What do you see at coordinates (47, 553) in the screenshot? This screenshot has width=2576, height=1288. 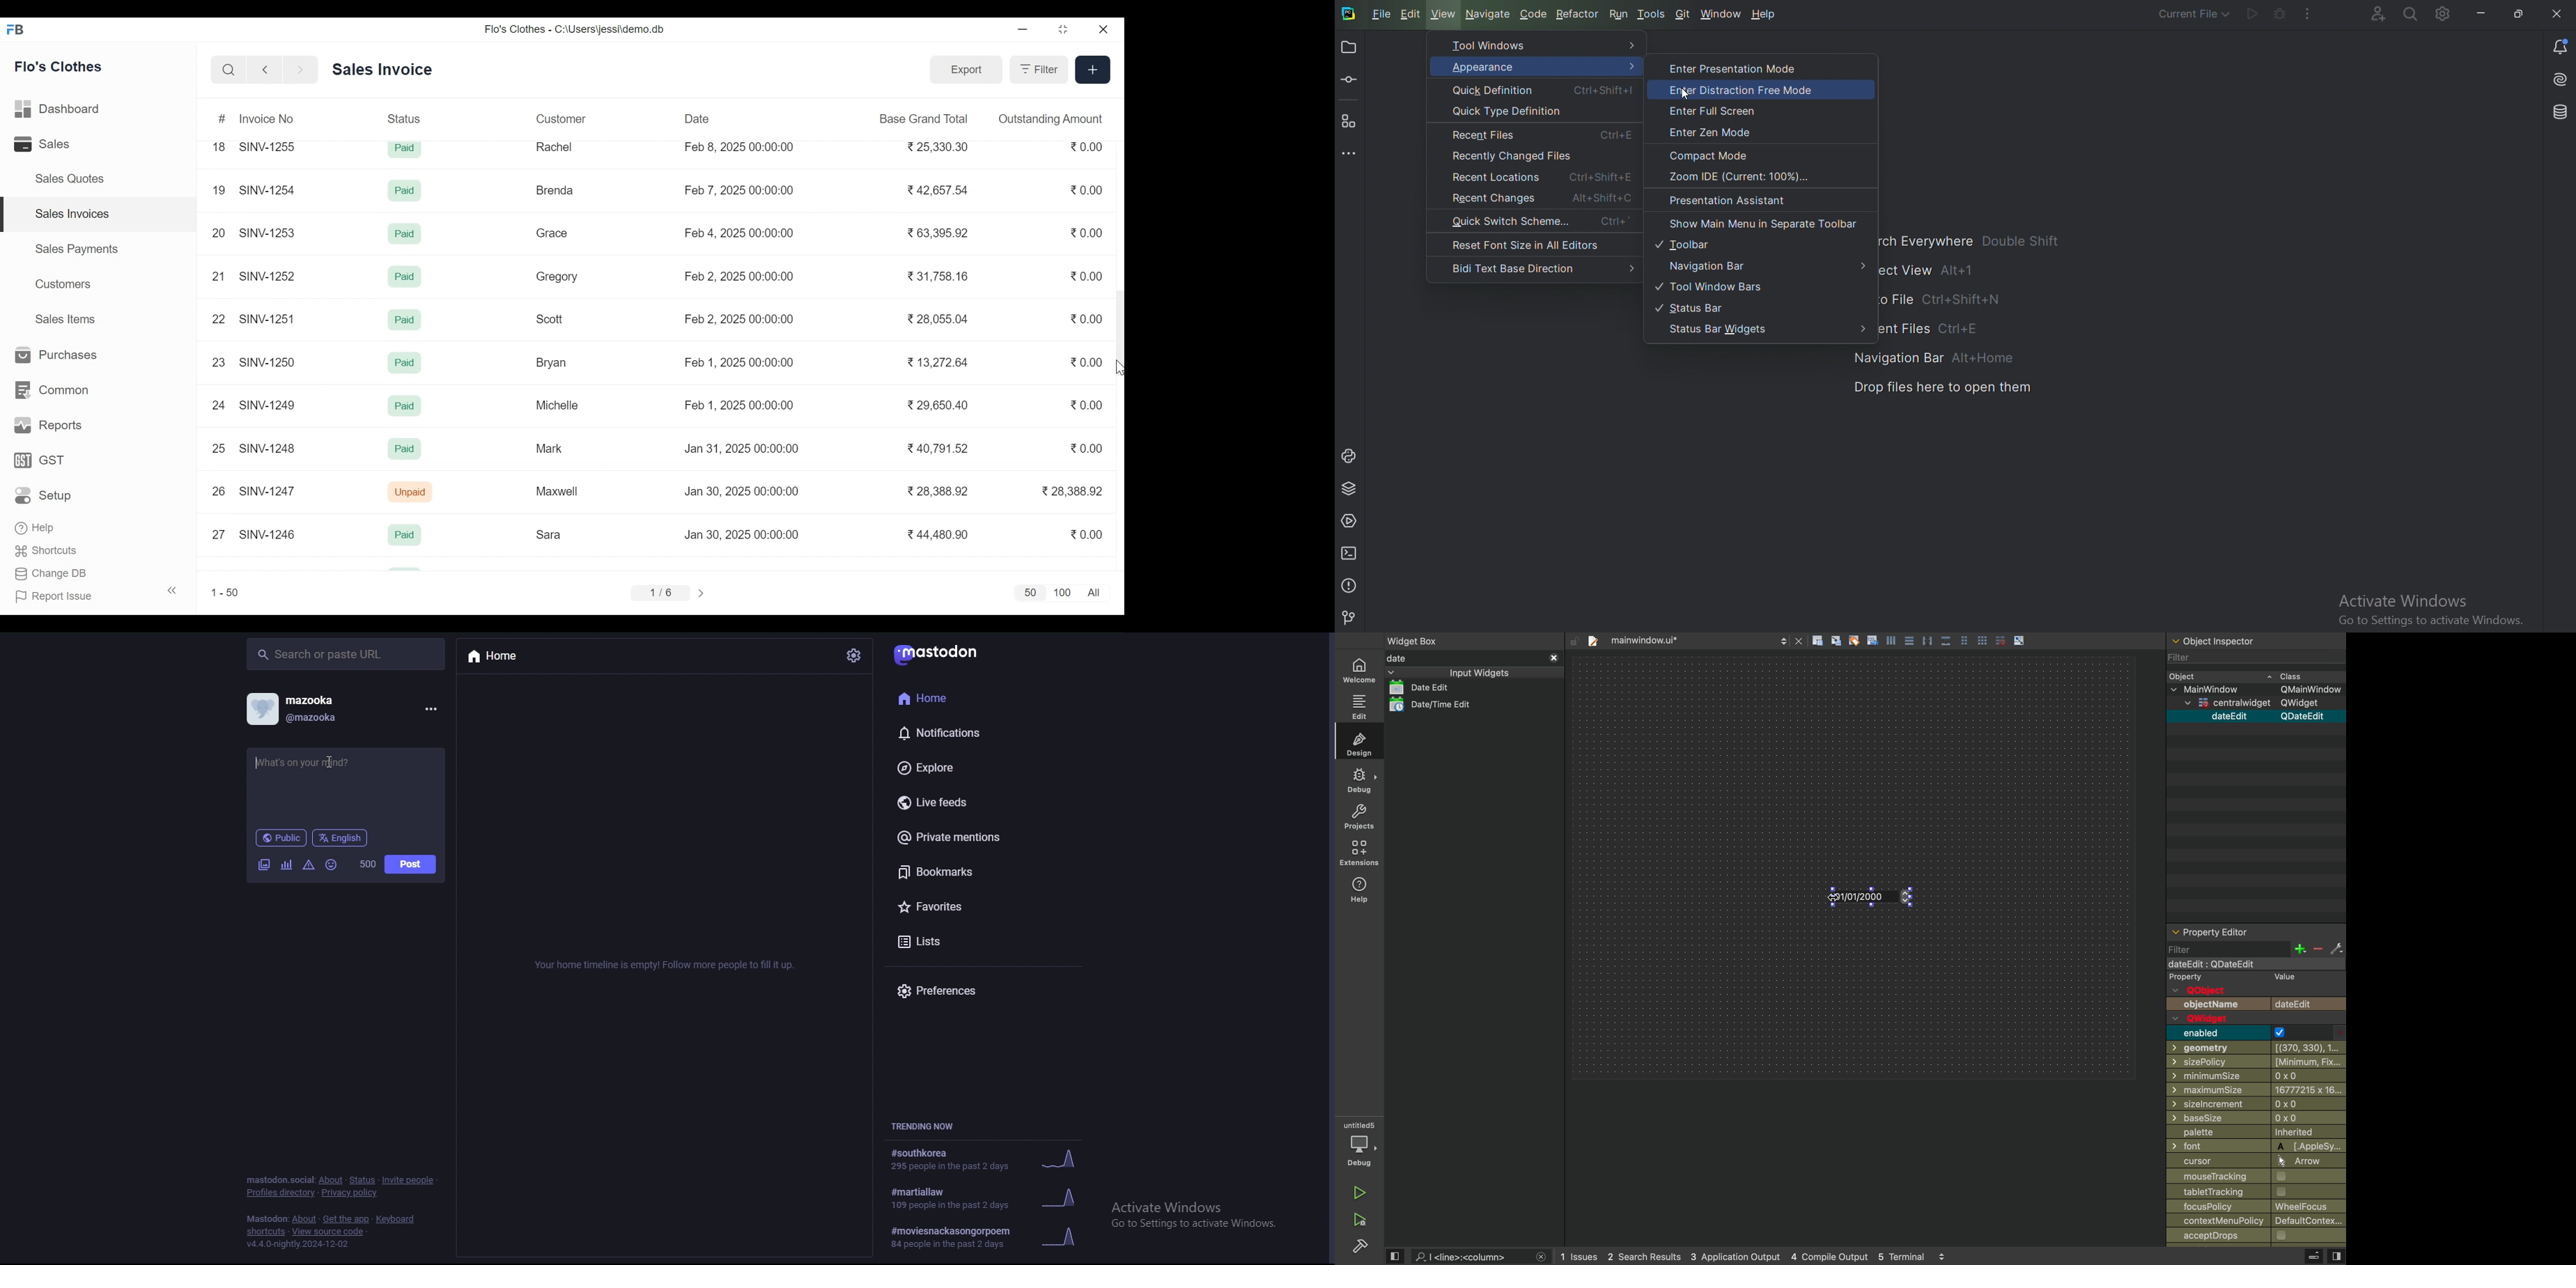 I see `Shortcuts` at bounding box center [47, 553].